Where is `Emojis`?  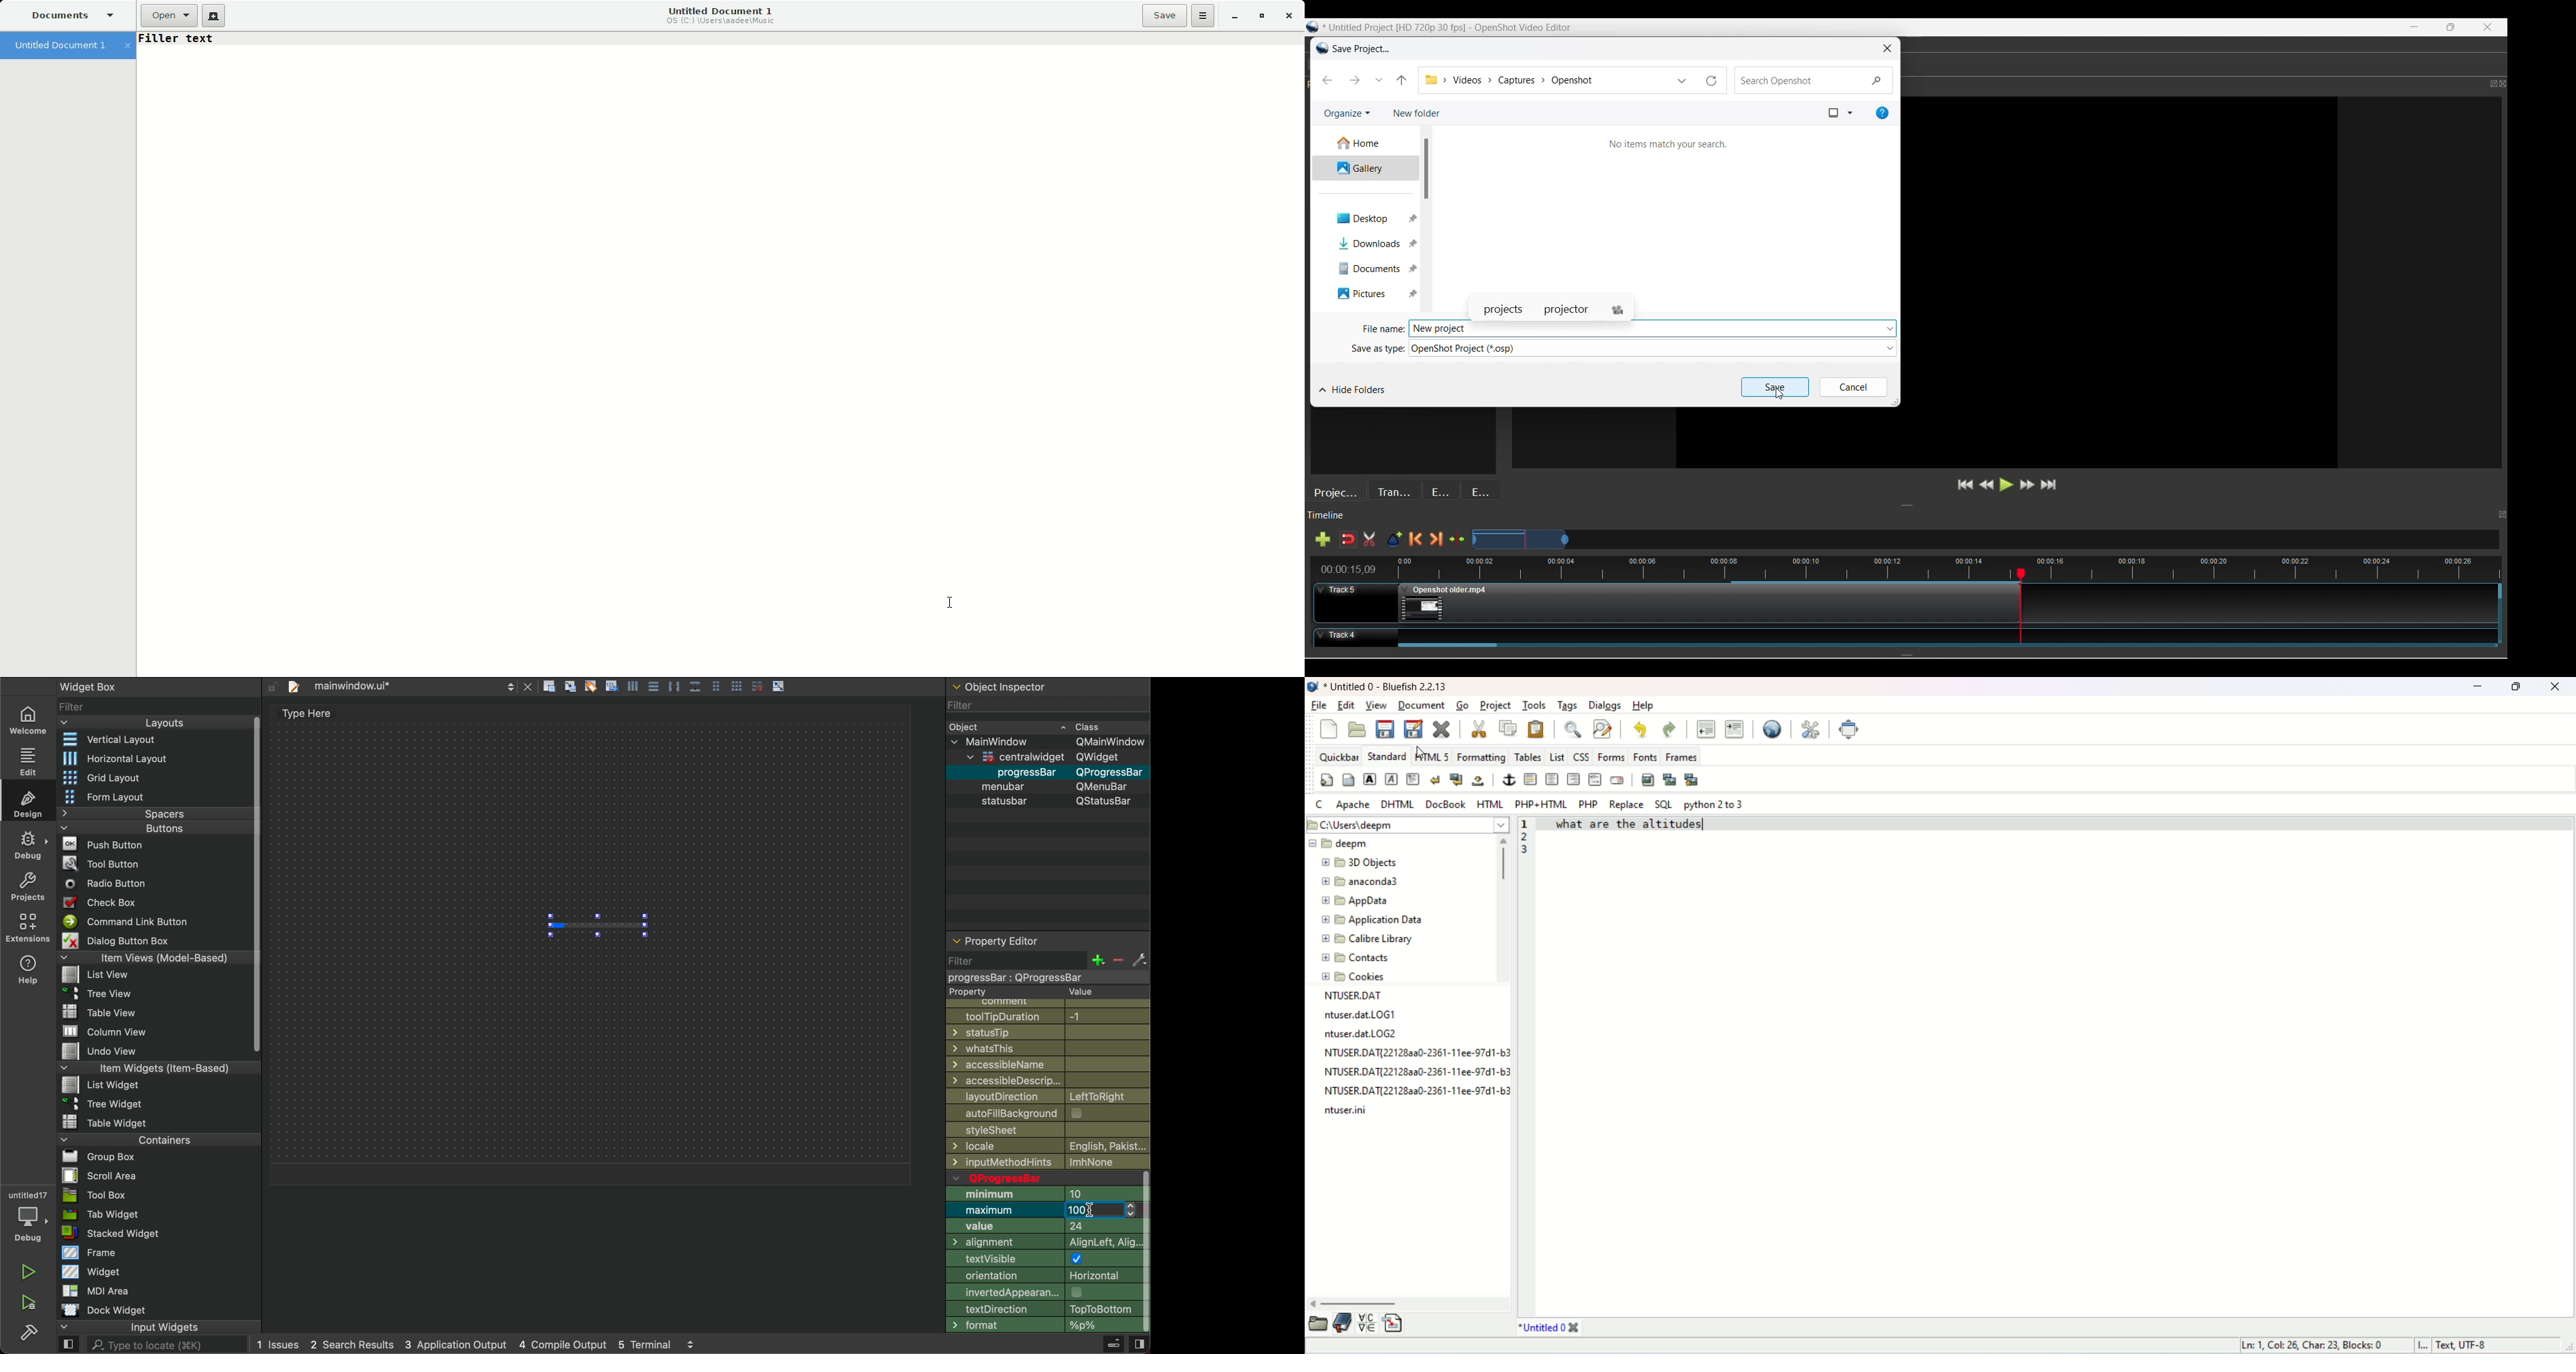
Emojis is located at coordinates (1481, 490).